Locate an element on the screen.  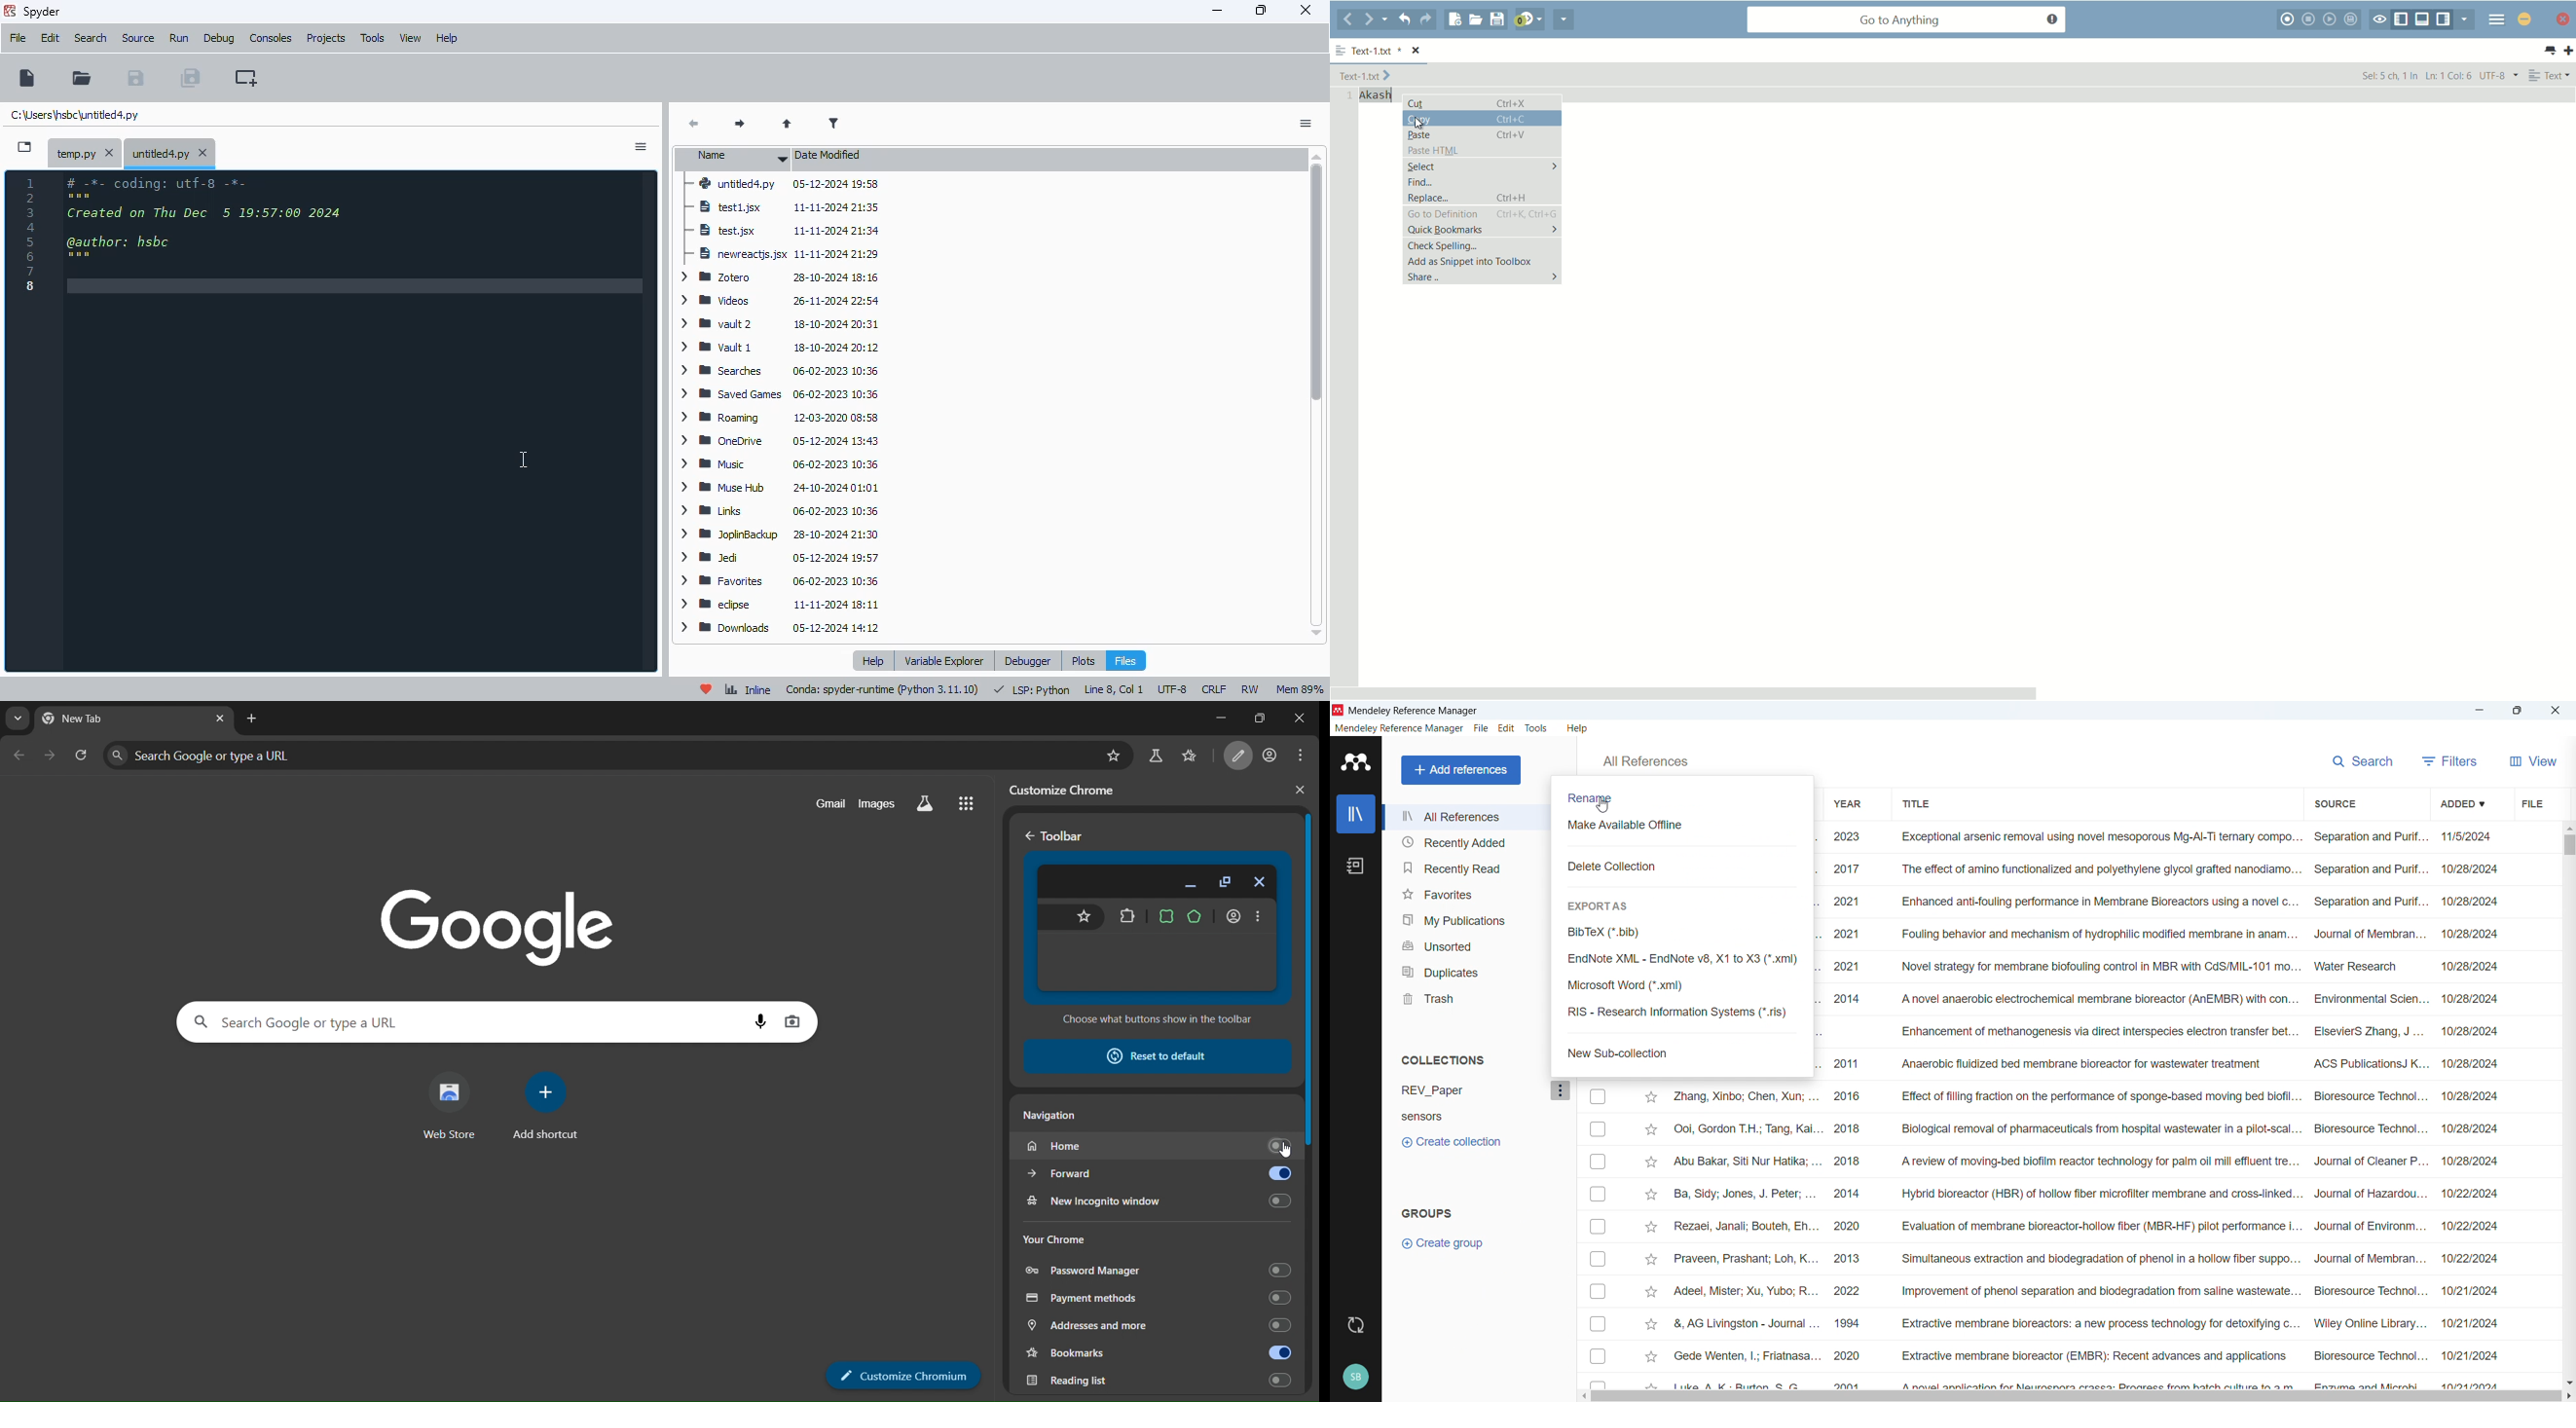
videos is located at coordinates (715, 301).